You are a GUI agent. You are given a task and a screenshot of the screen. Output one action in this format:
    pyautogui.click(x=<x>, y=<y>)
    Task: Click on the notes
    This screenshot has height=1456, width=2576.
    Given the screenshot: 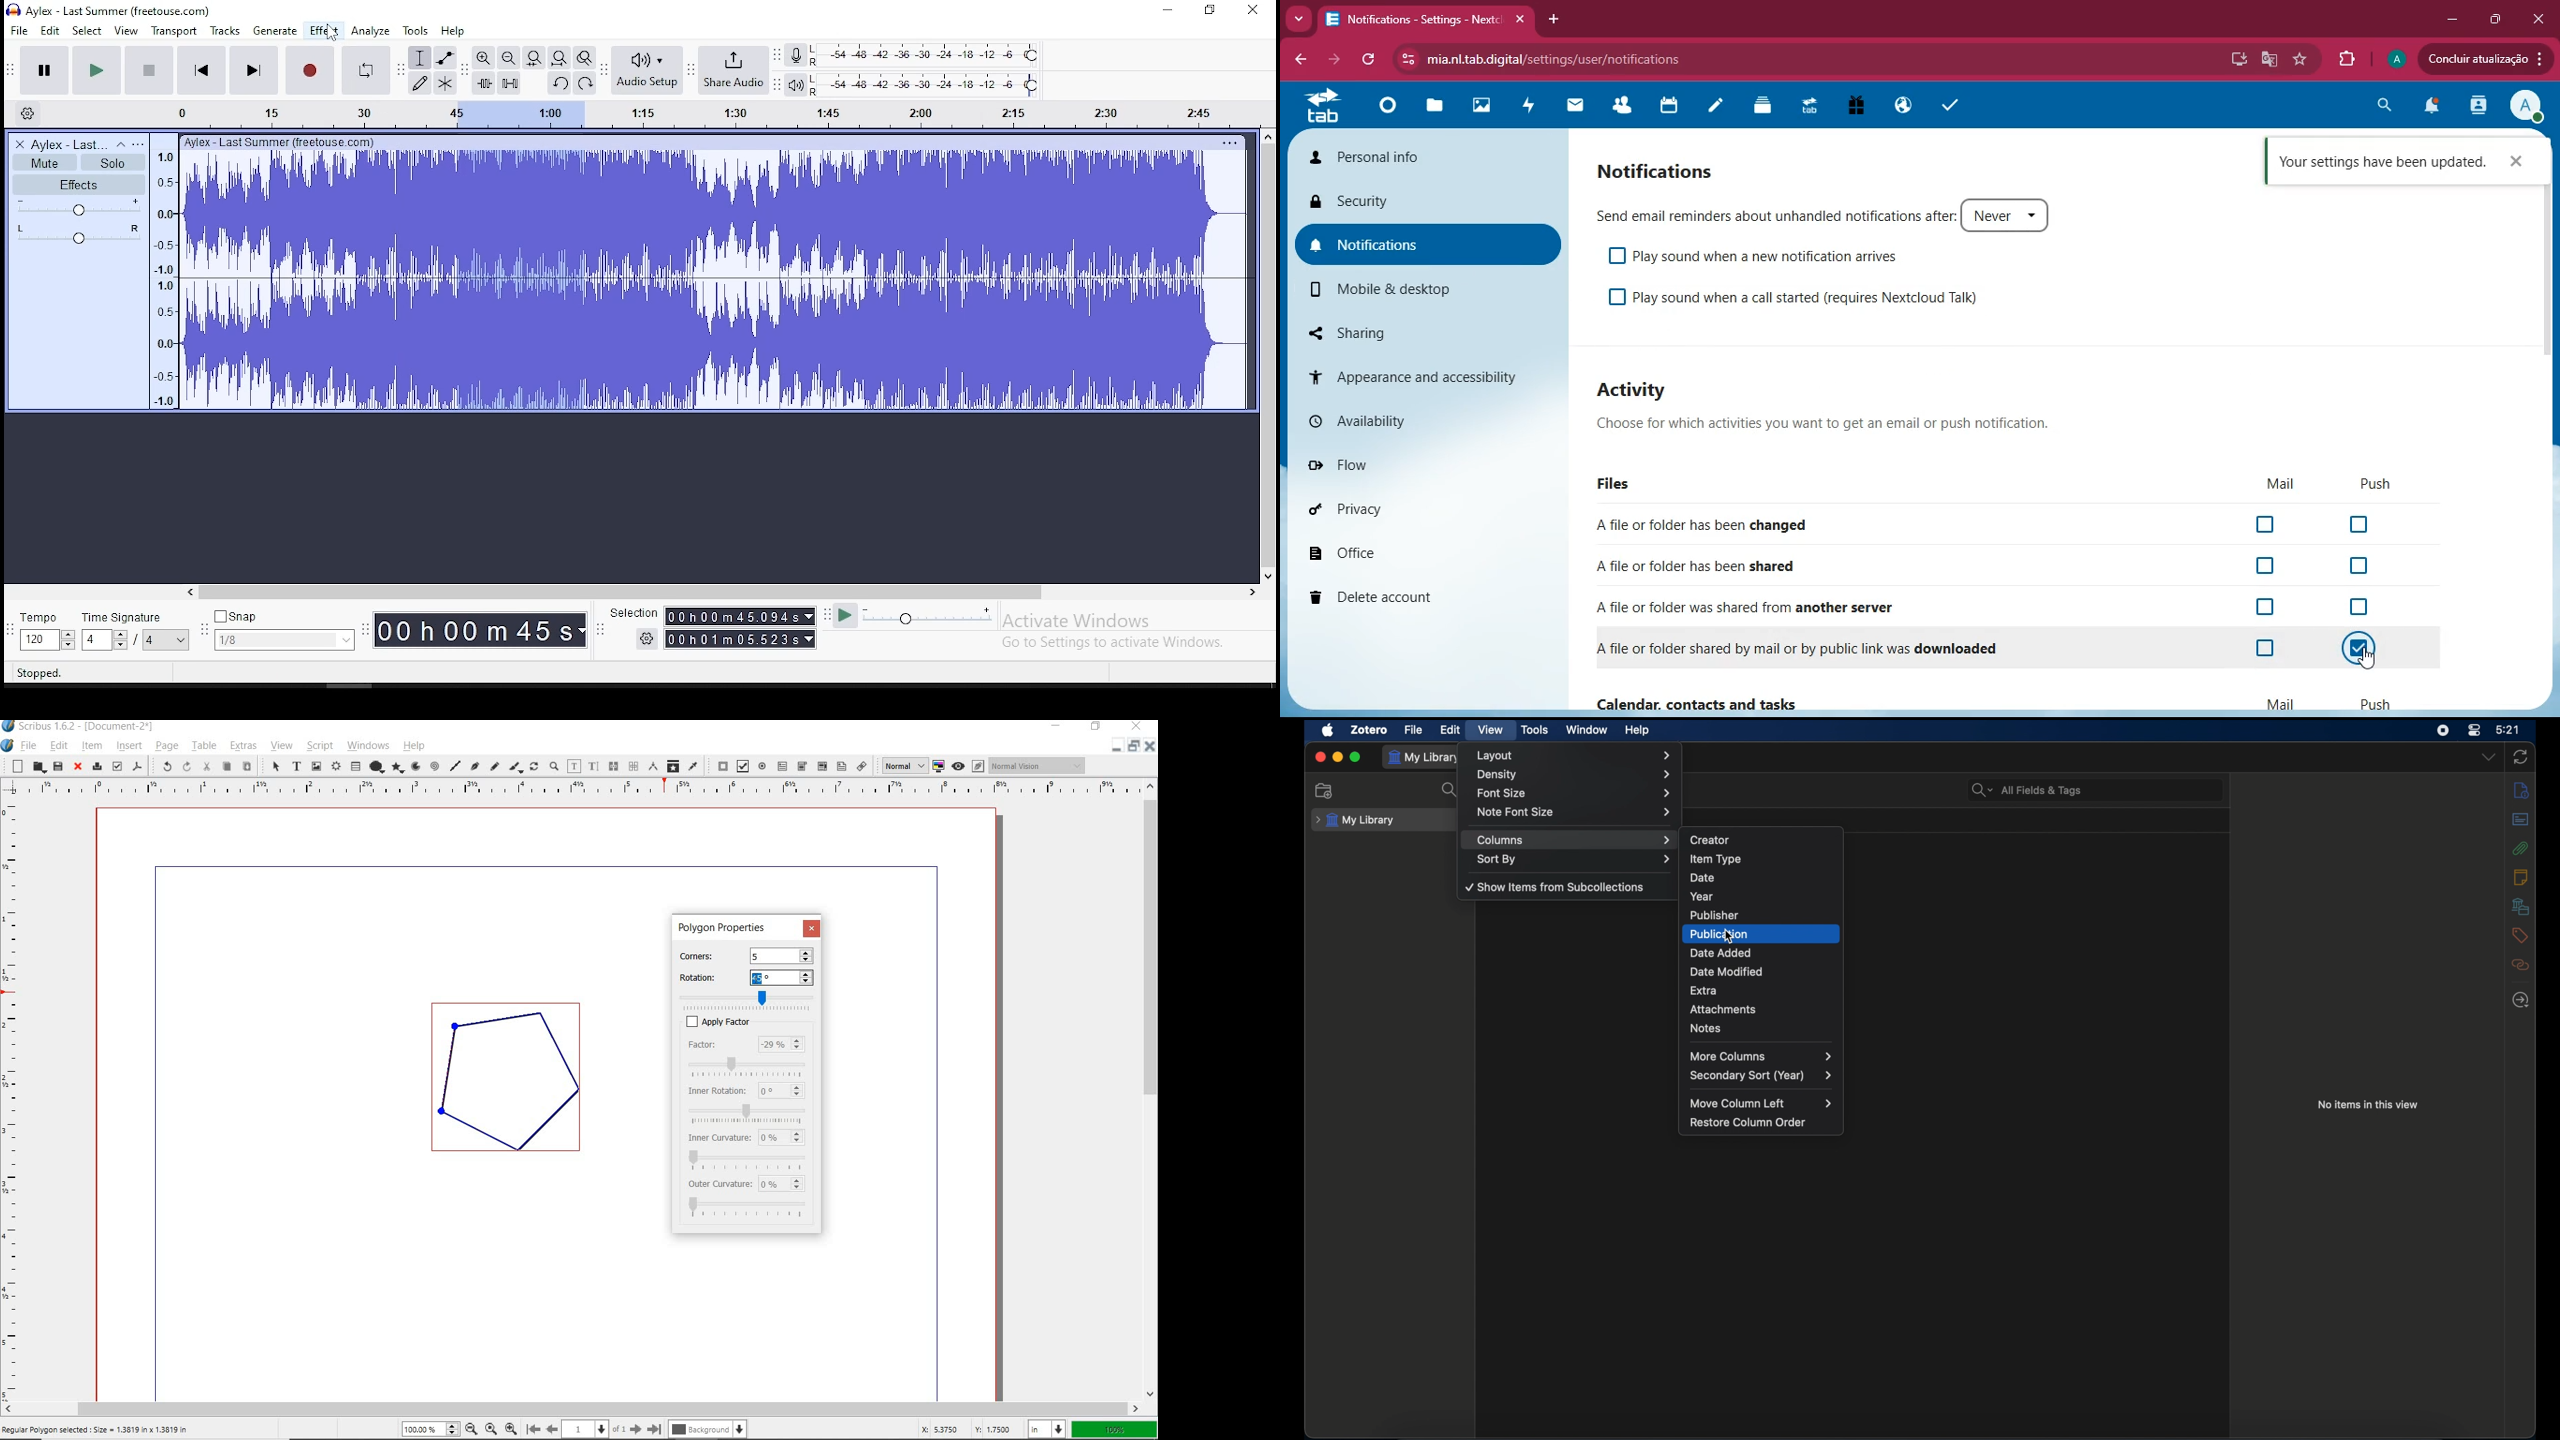 What is the action you would take?
    pyautogui.click(x=2521, y=877)
    